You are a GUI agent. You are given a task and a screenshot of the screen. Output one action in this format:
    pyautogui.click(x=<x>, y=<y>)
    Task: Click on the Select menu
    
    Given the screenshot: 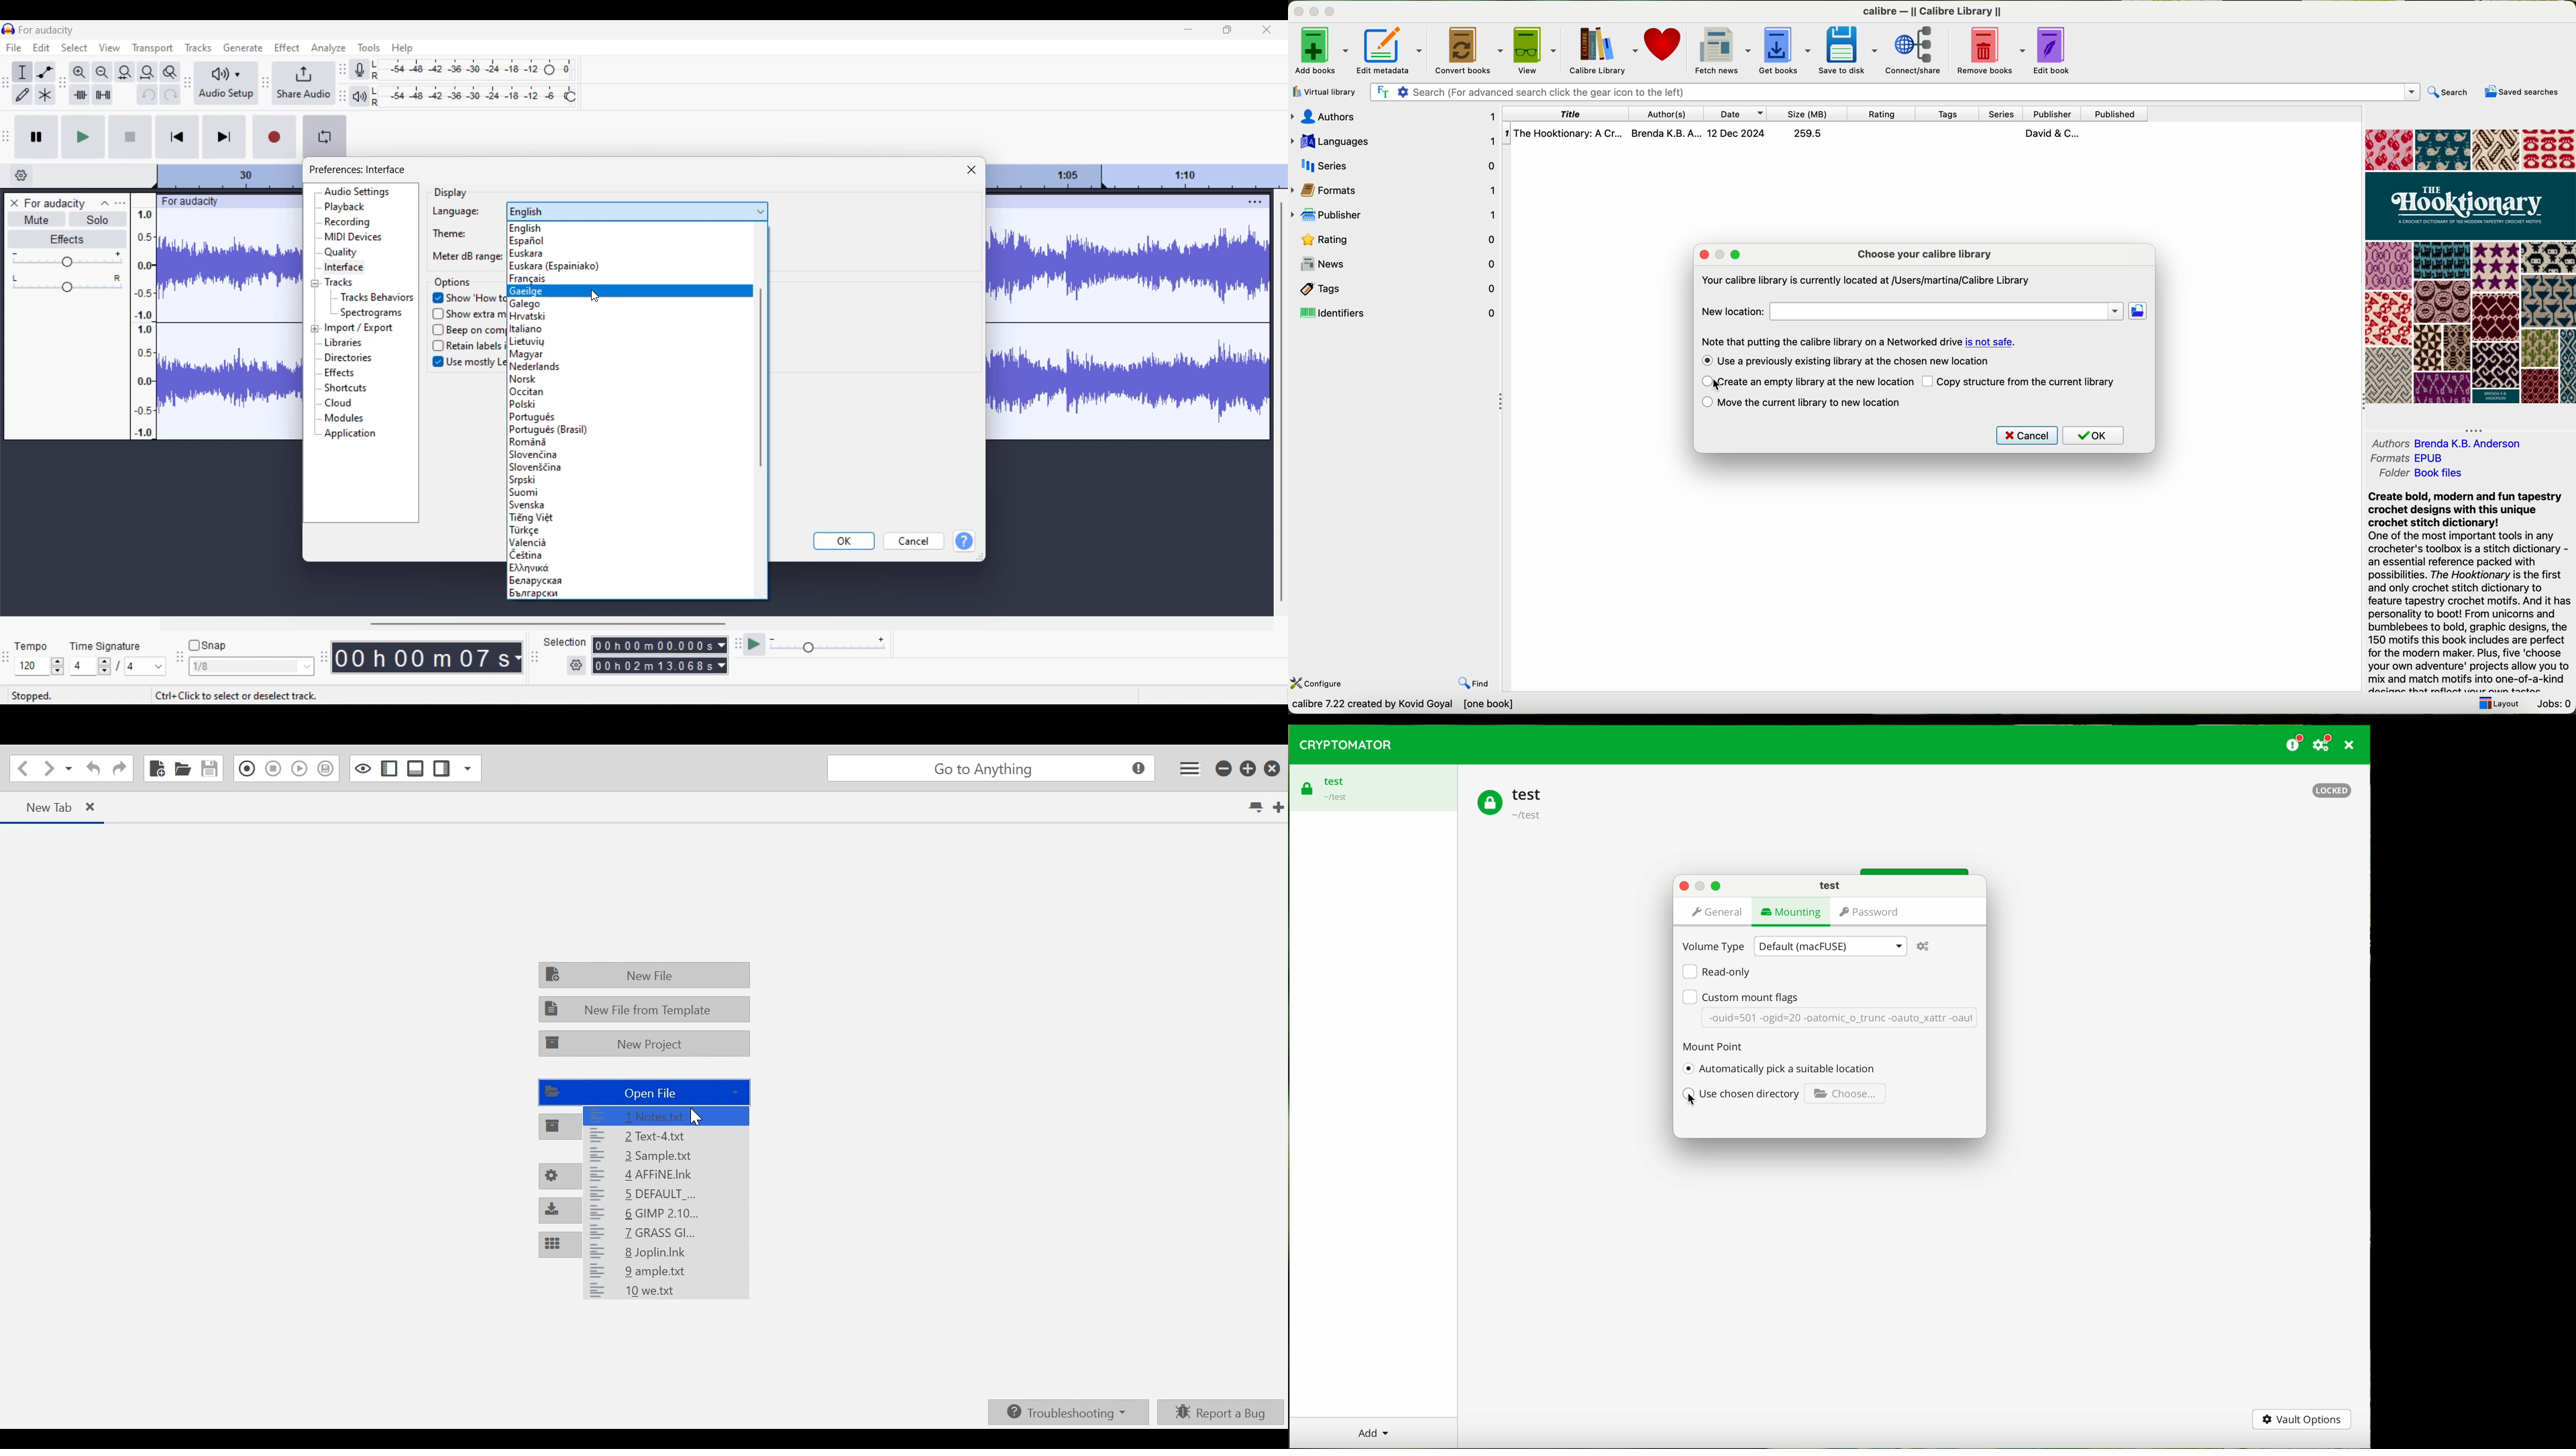 What is the action you would take?
    pyautogui.click(x=74, y=48)
    